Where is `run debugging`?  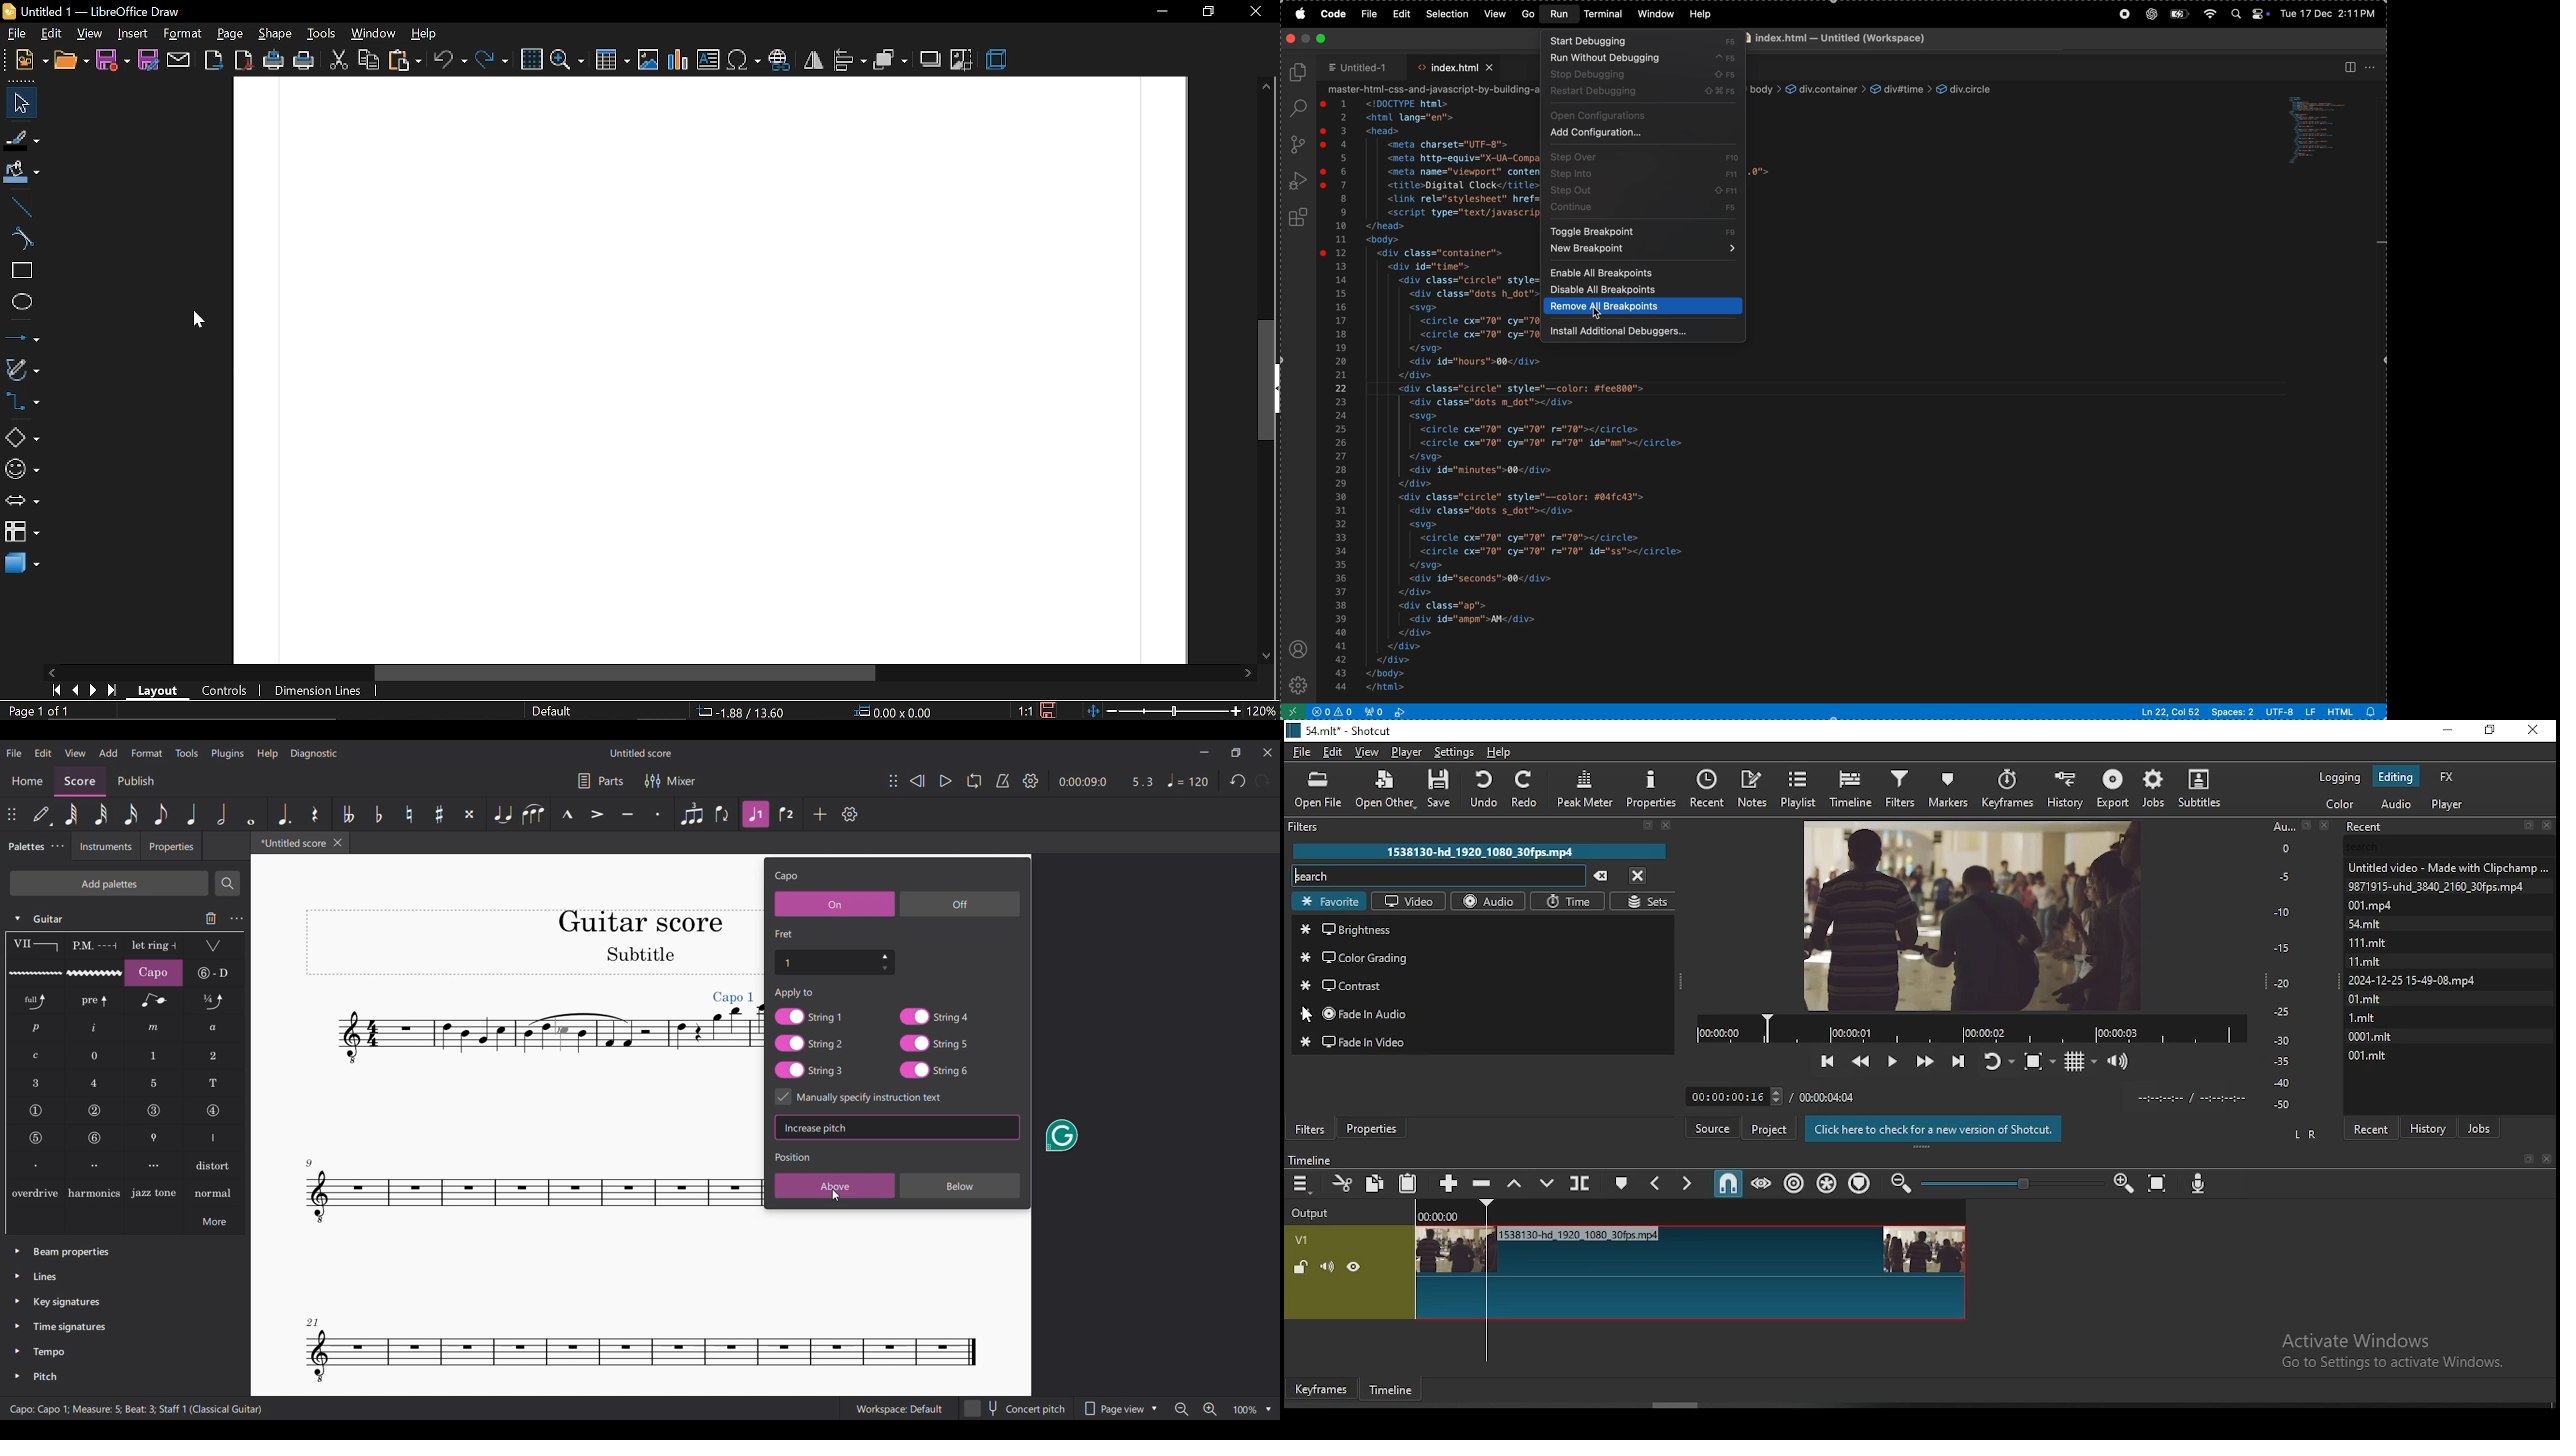
run debugging is located at coordinates (1643, 59).